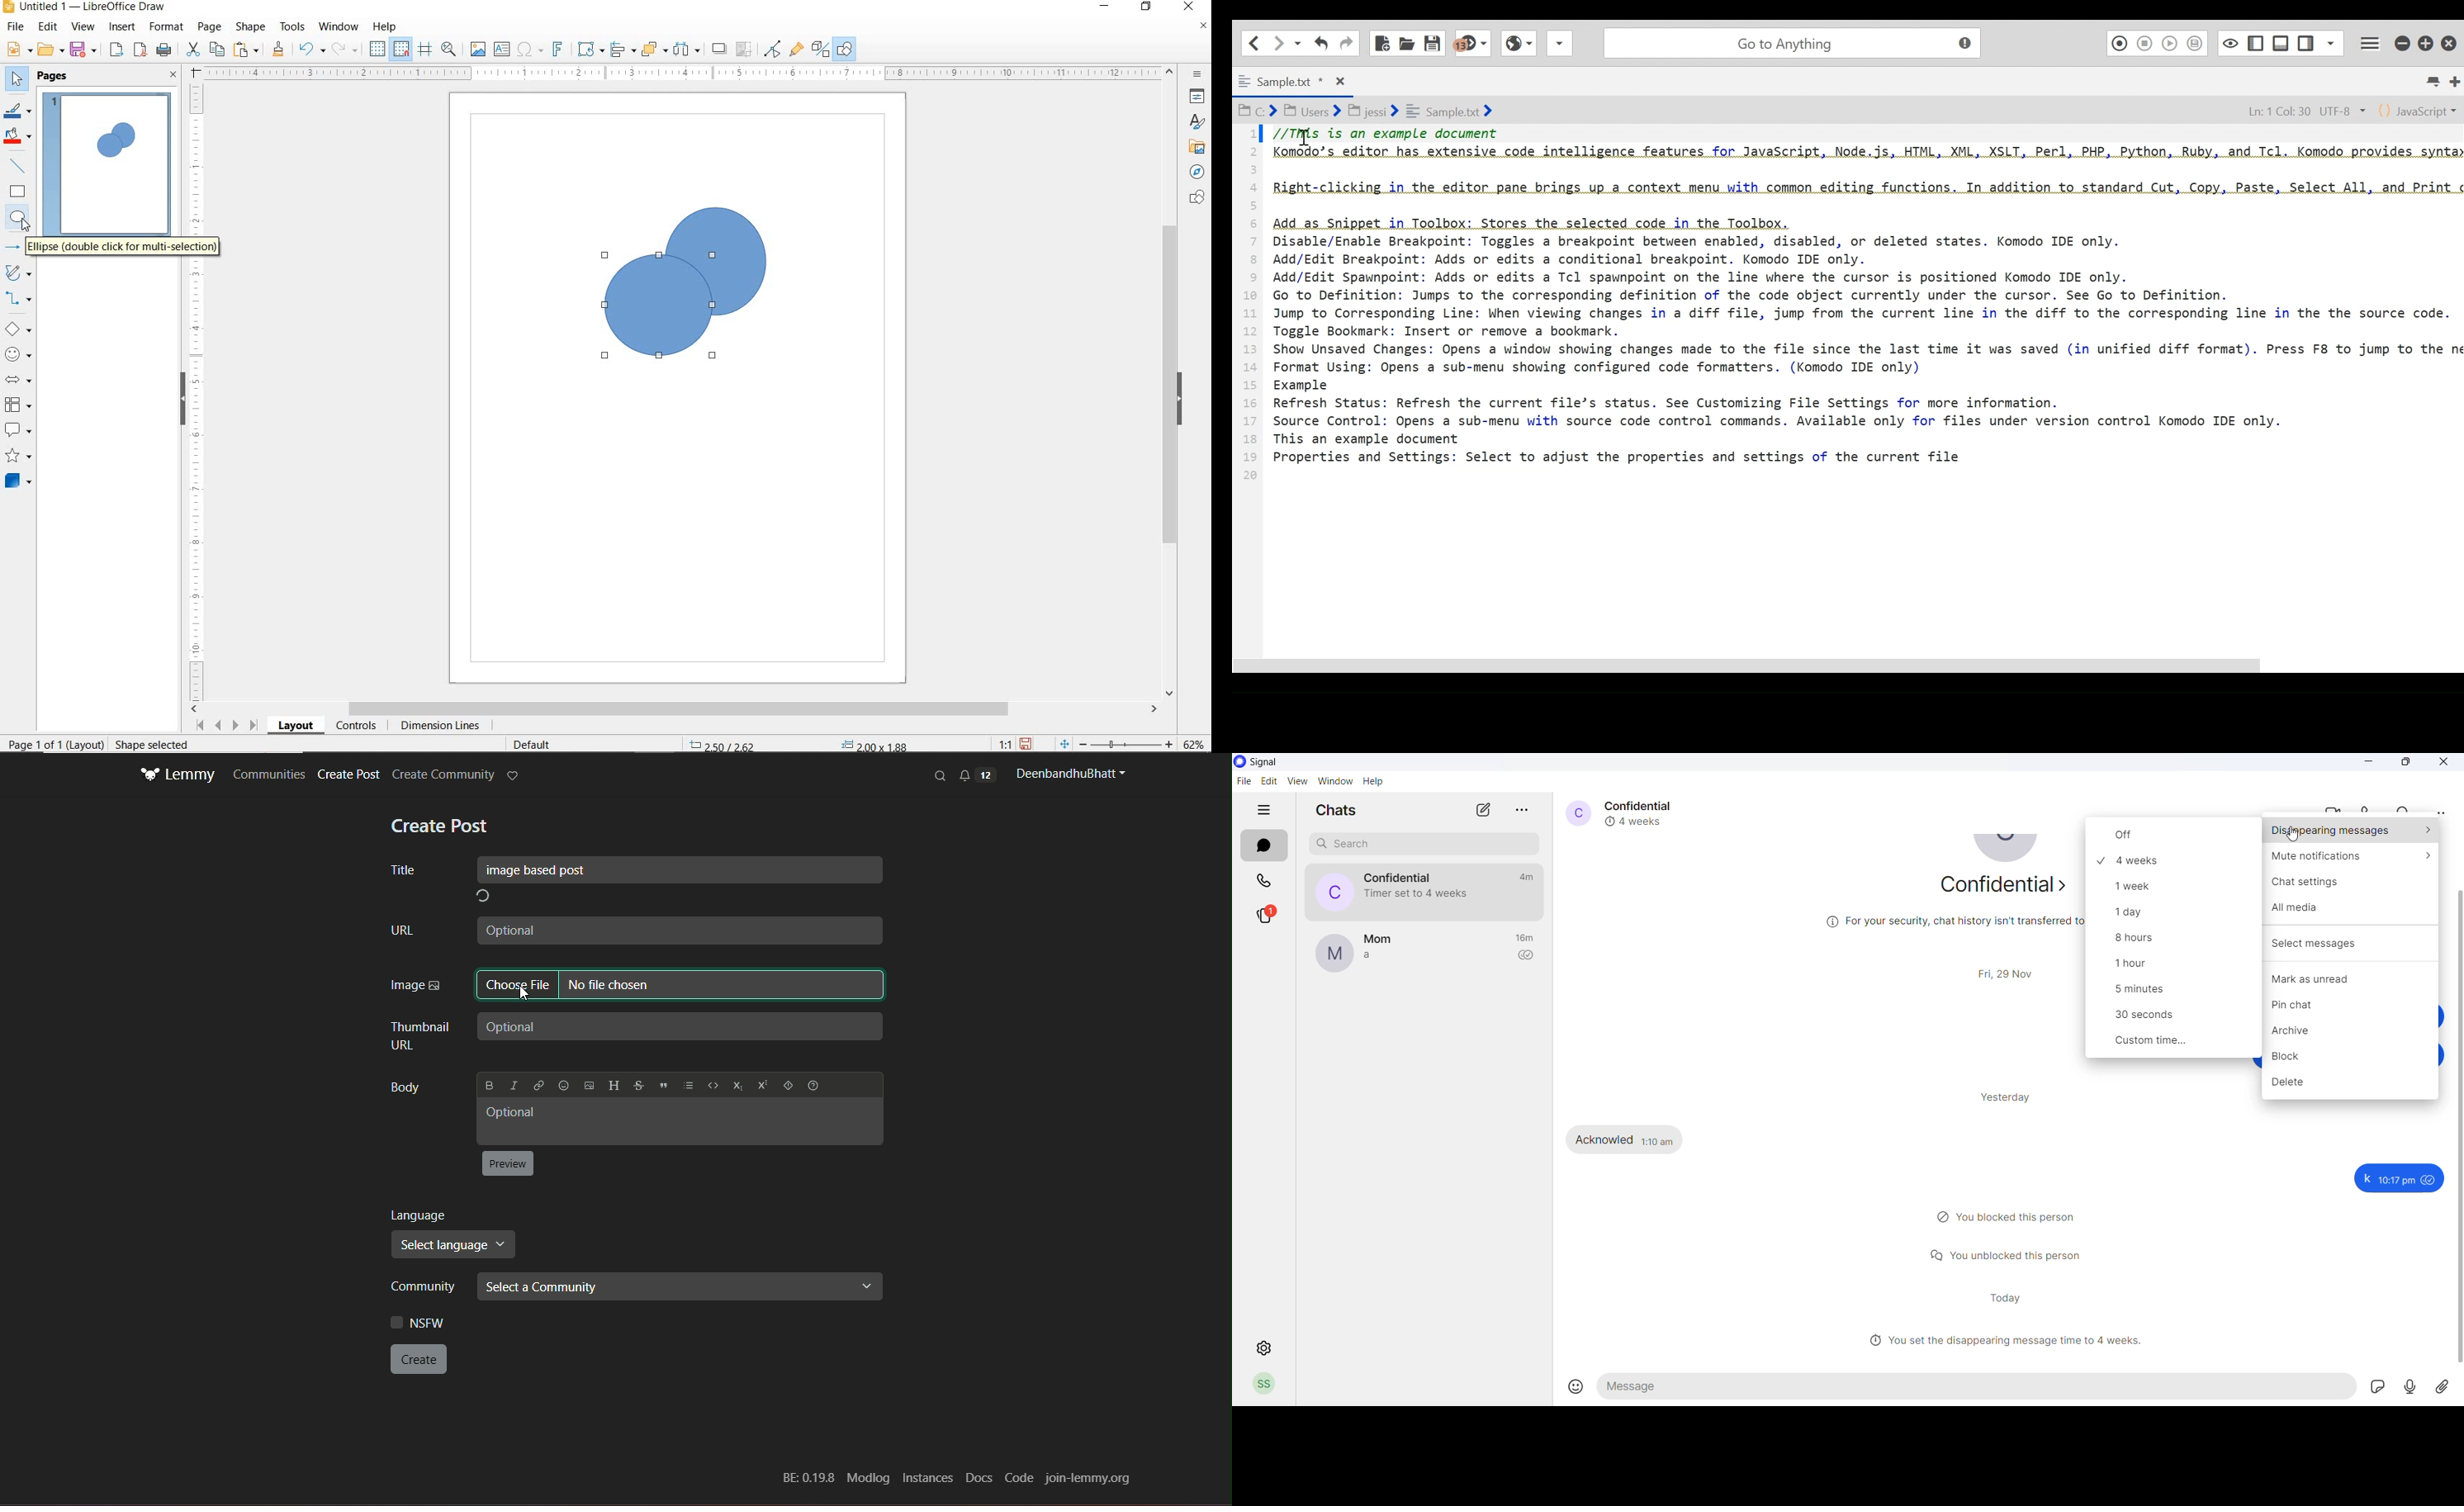 The width and height of the screenshot is (2464, 1512). What do you see at coordinates (1117, 744) in the screenshot?
I see `ZOOM OUT OR ZOOM IN` at bounding box center [1117, 744].